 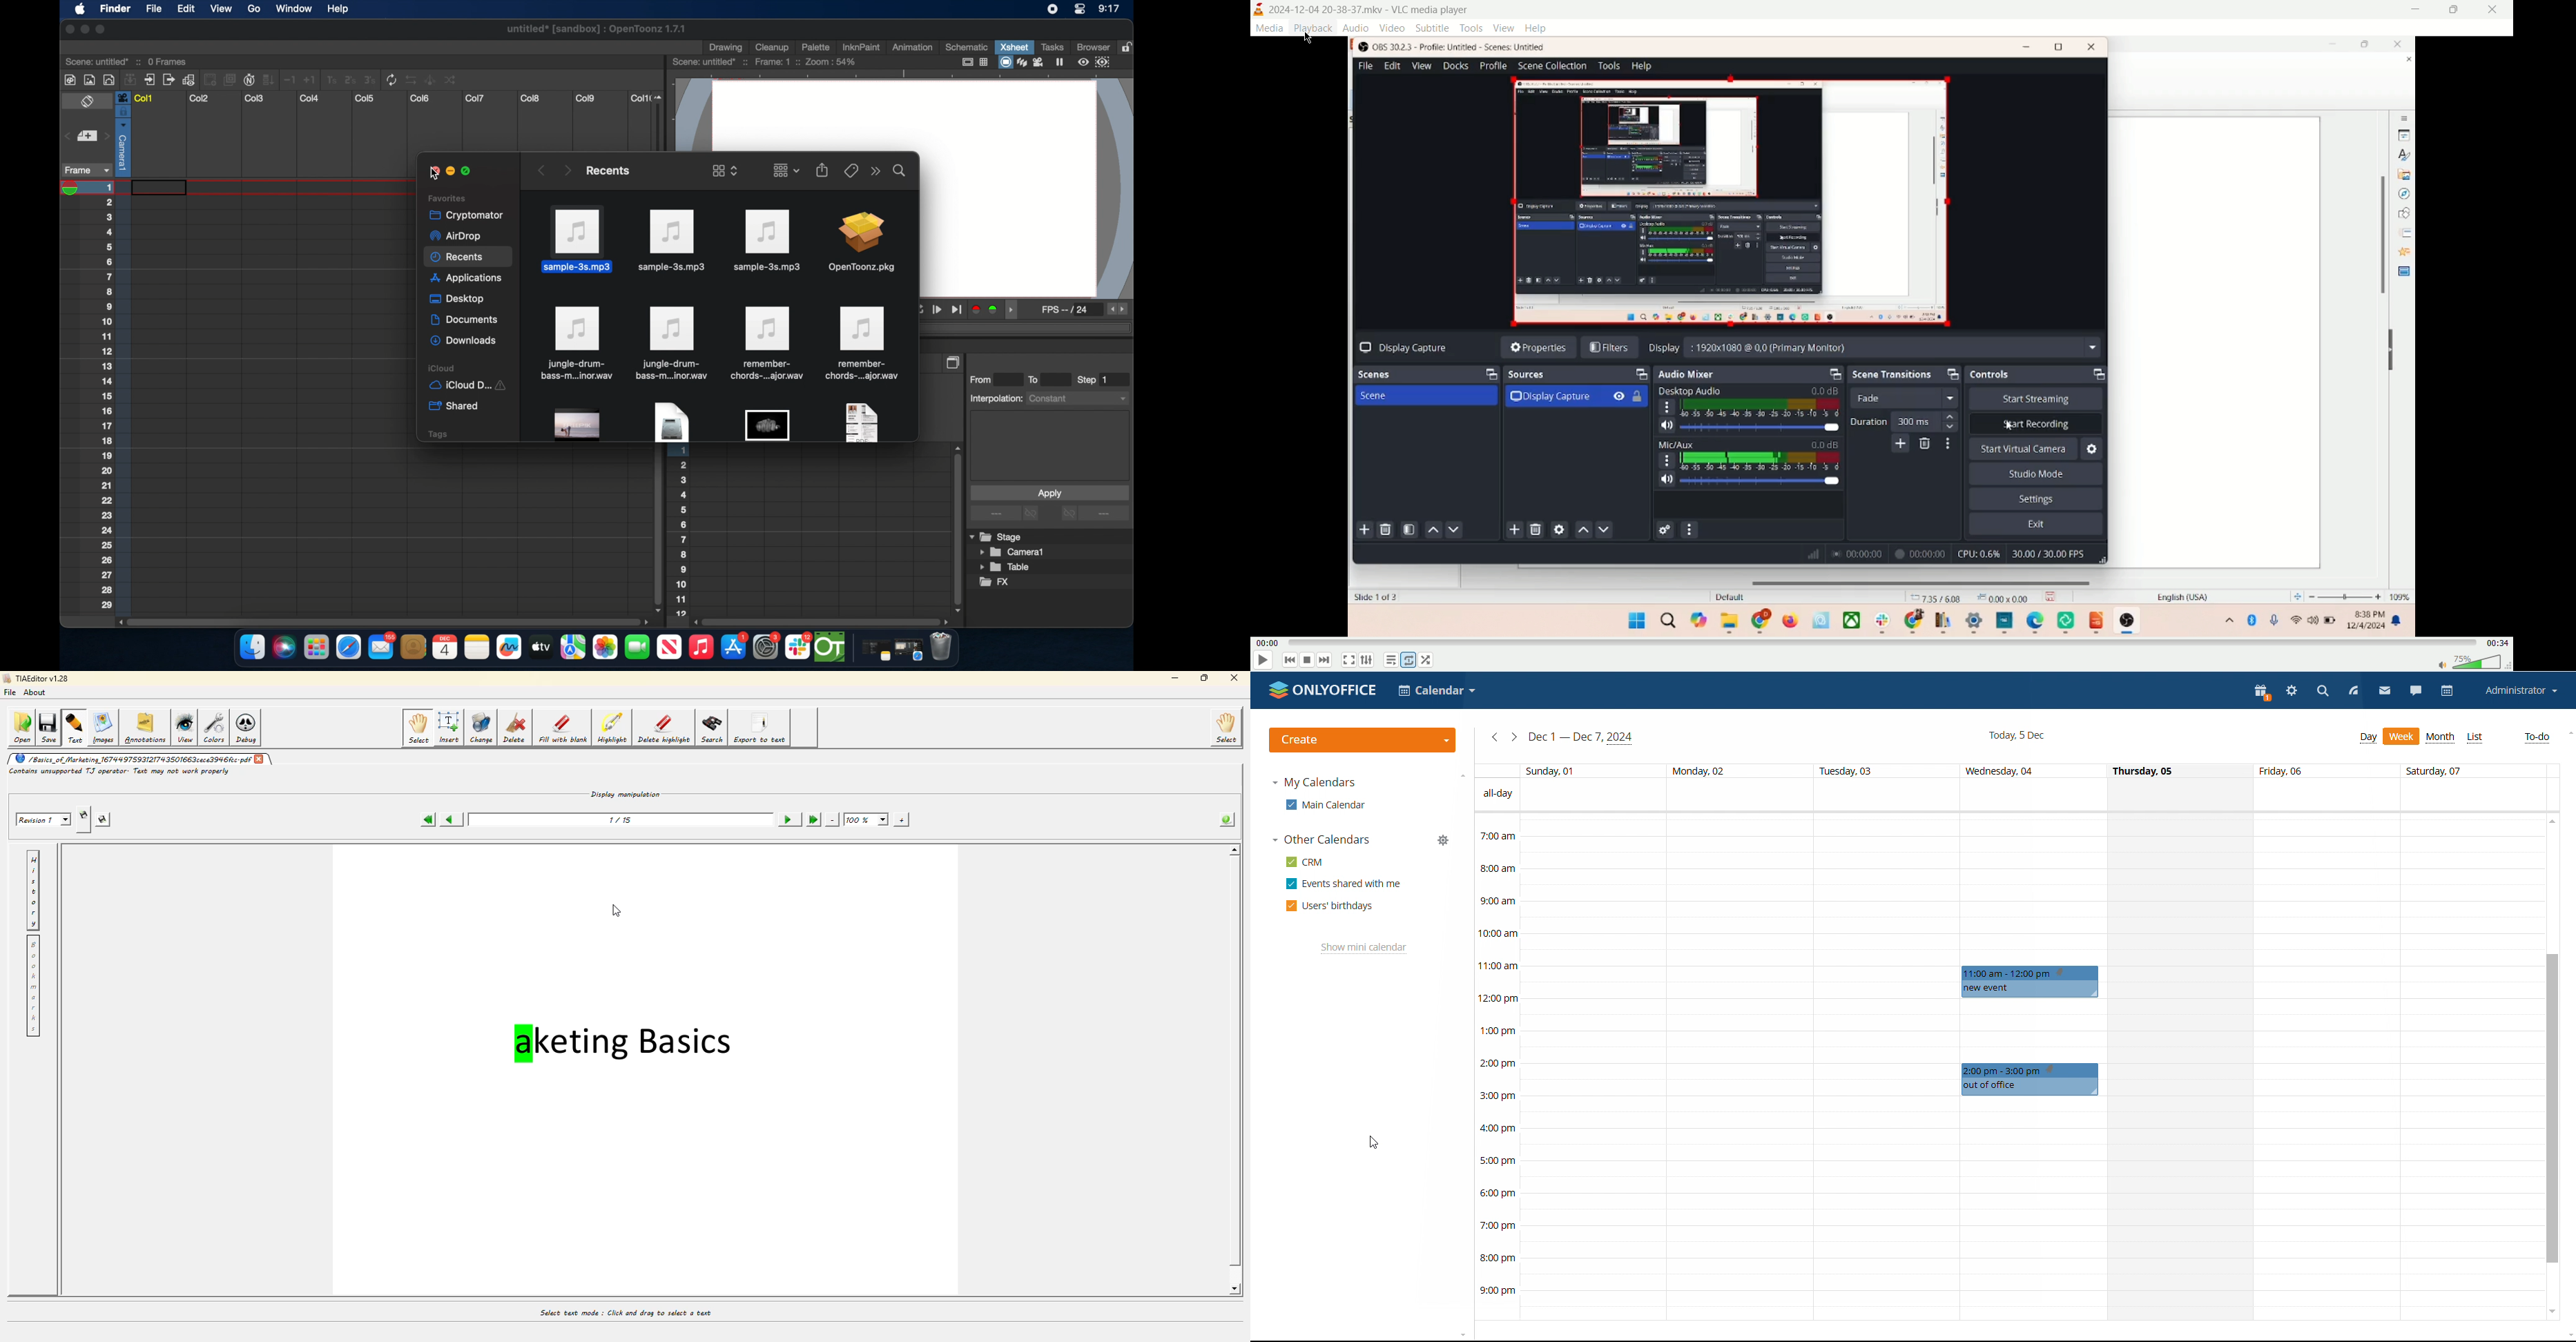 What do you see at coordinates (382, 646) in the screenshot?
I see `mail` at bounding box center [382, 646].